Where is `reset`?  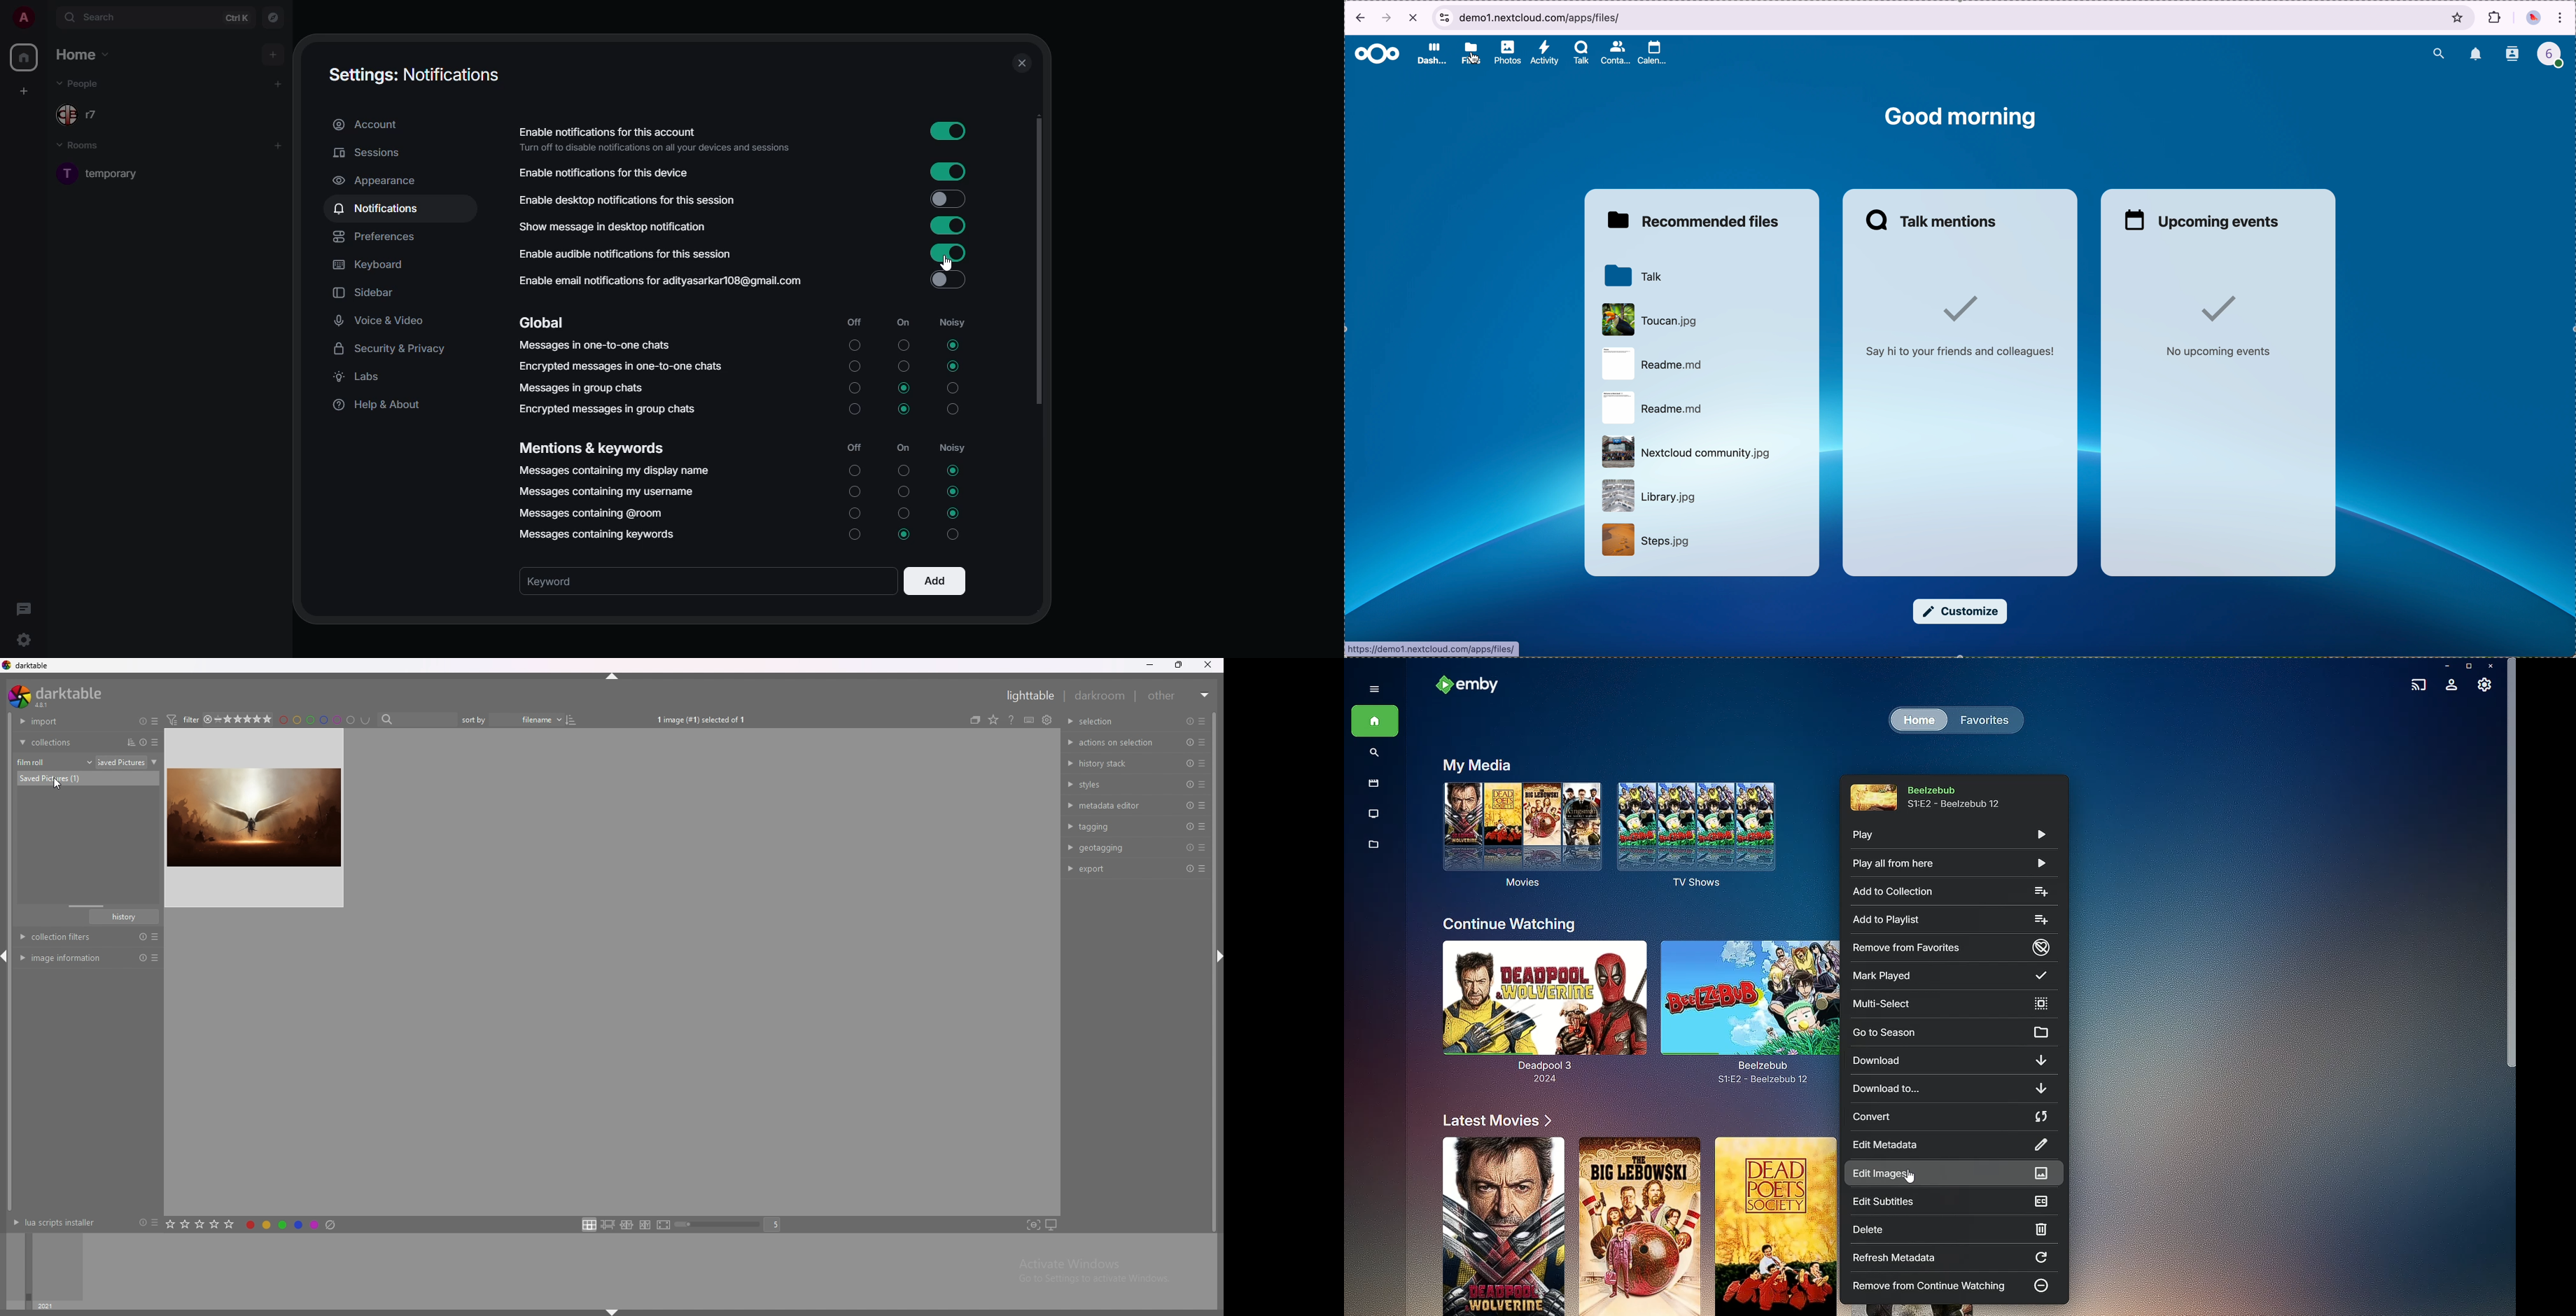
reset is located at coordinates (140, 1223).